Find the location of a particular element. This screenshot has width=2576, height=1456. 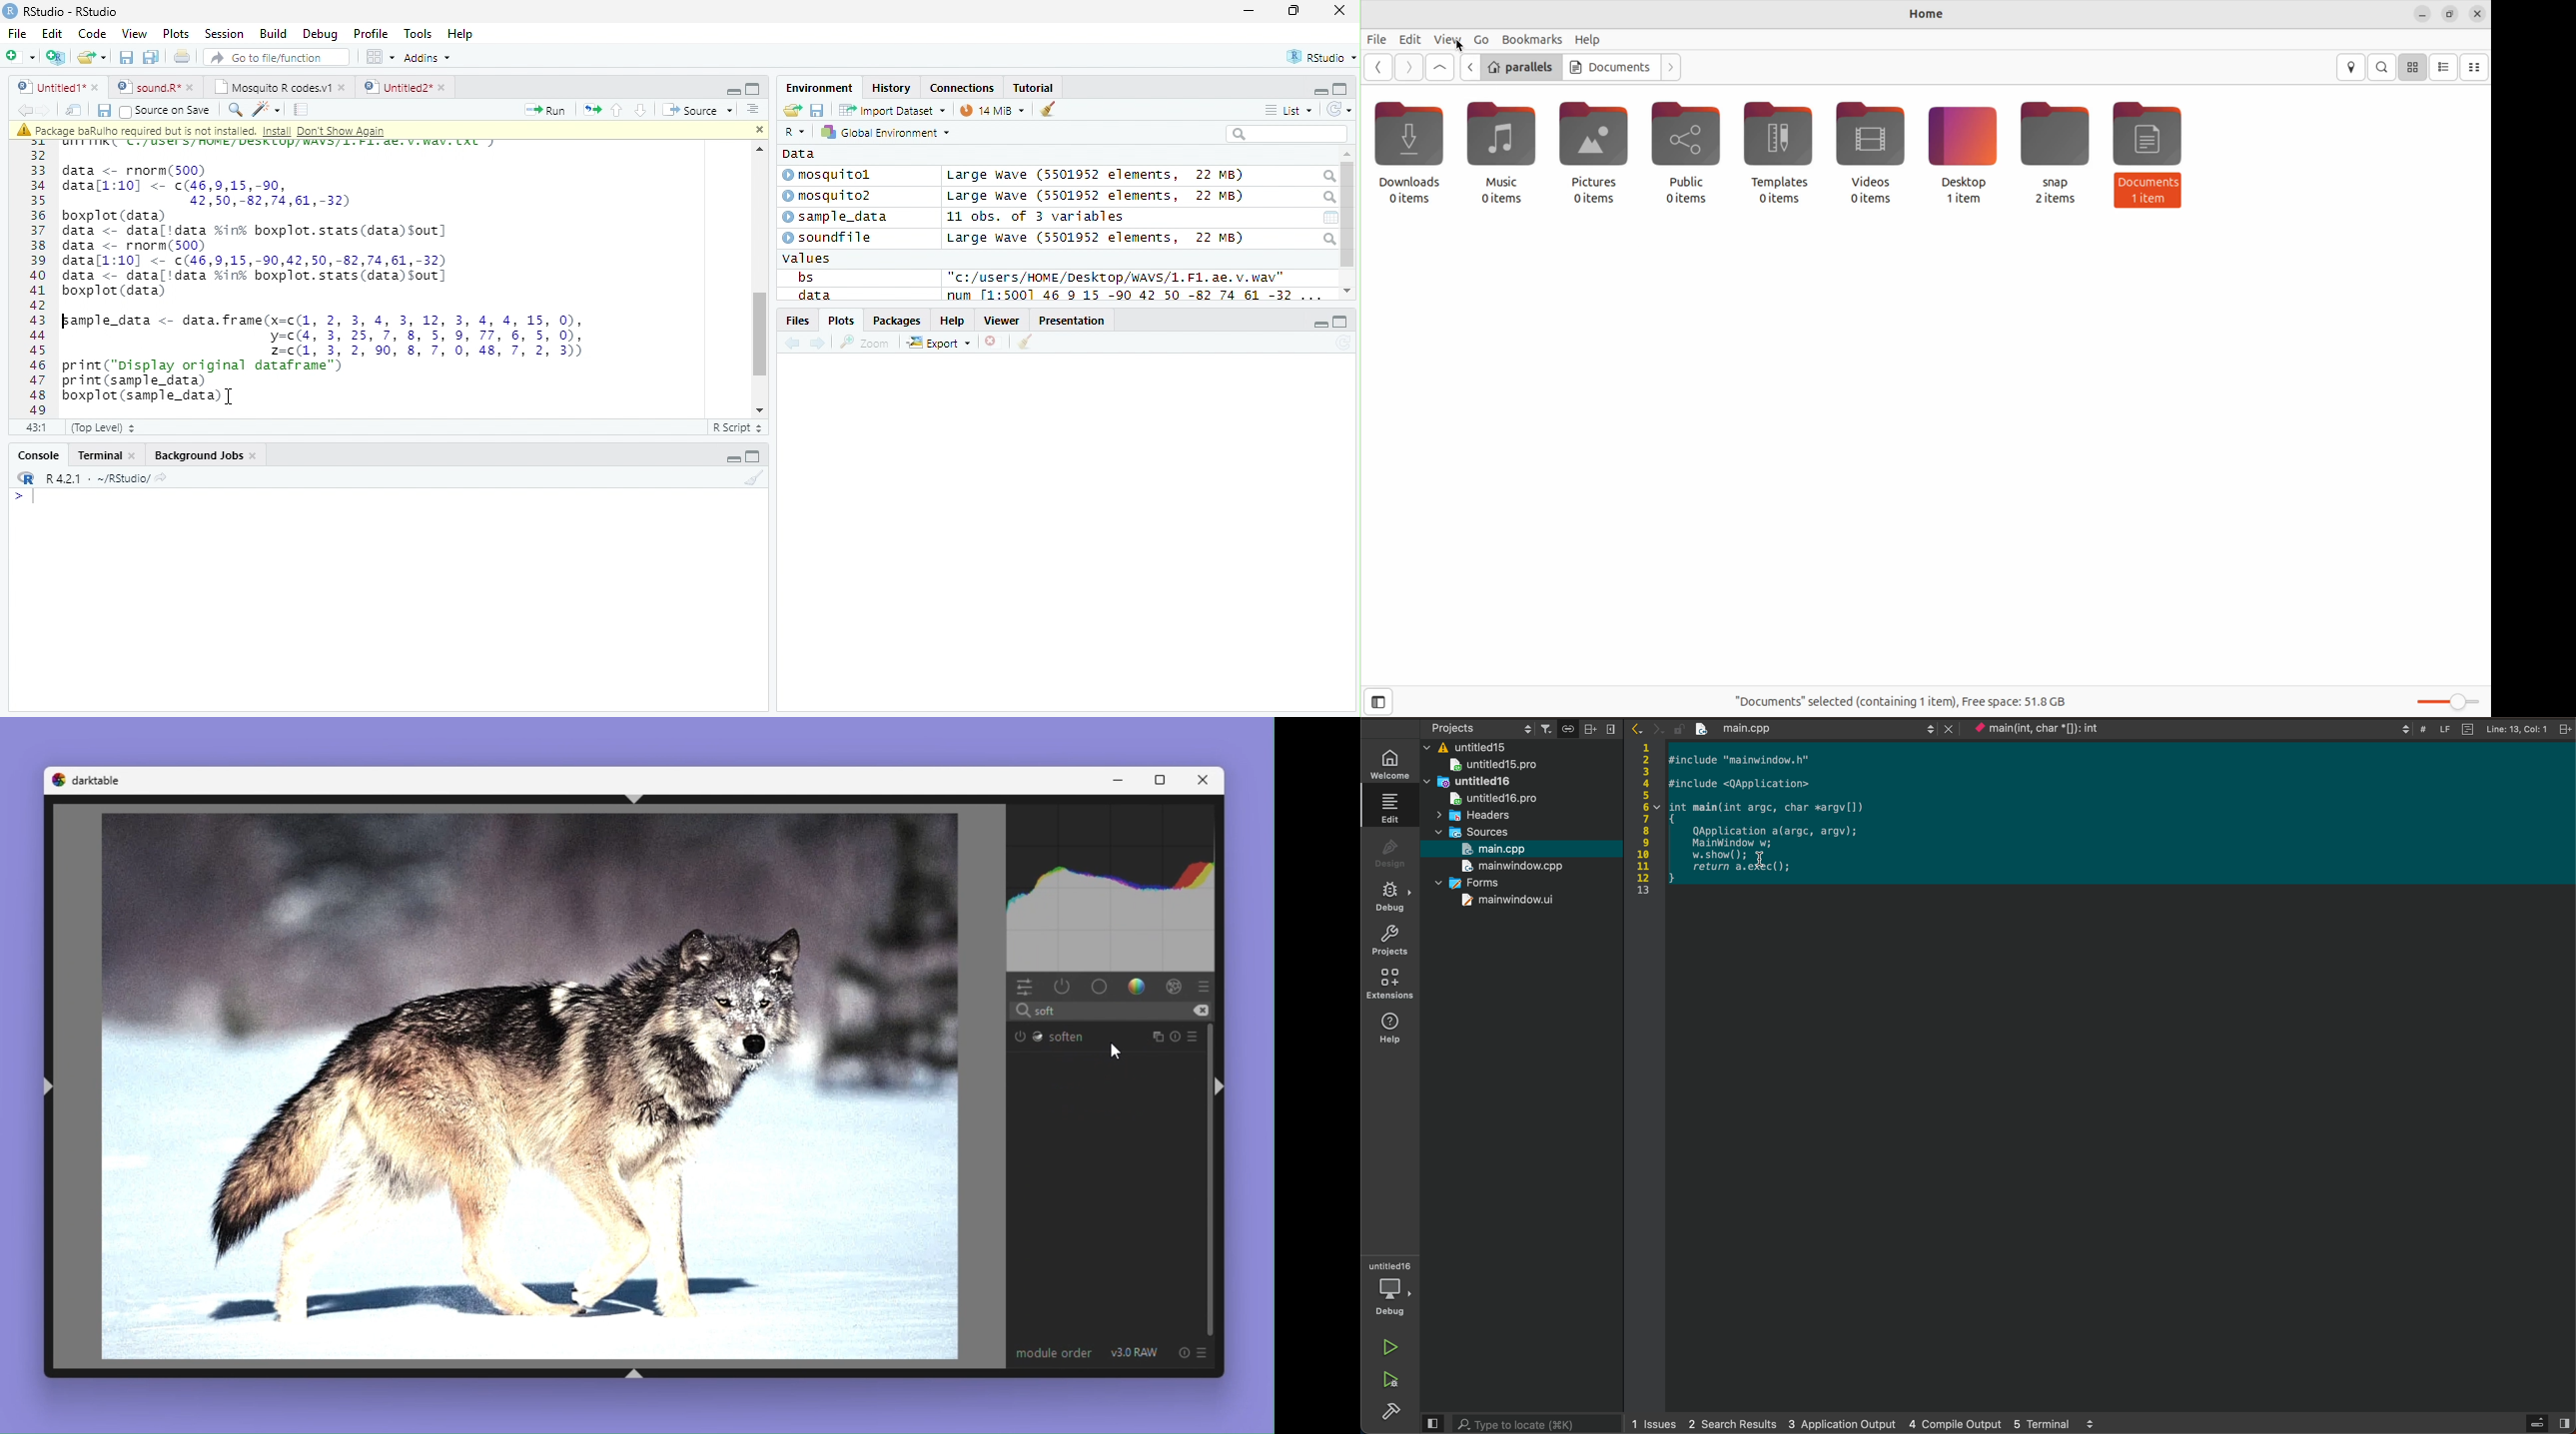

RStudio - RStudio is located at coordinates (71, 11).